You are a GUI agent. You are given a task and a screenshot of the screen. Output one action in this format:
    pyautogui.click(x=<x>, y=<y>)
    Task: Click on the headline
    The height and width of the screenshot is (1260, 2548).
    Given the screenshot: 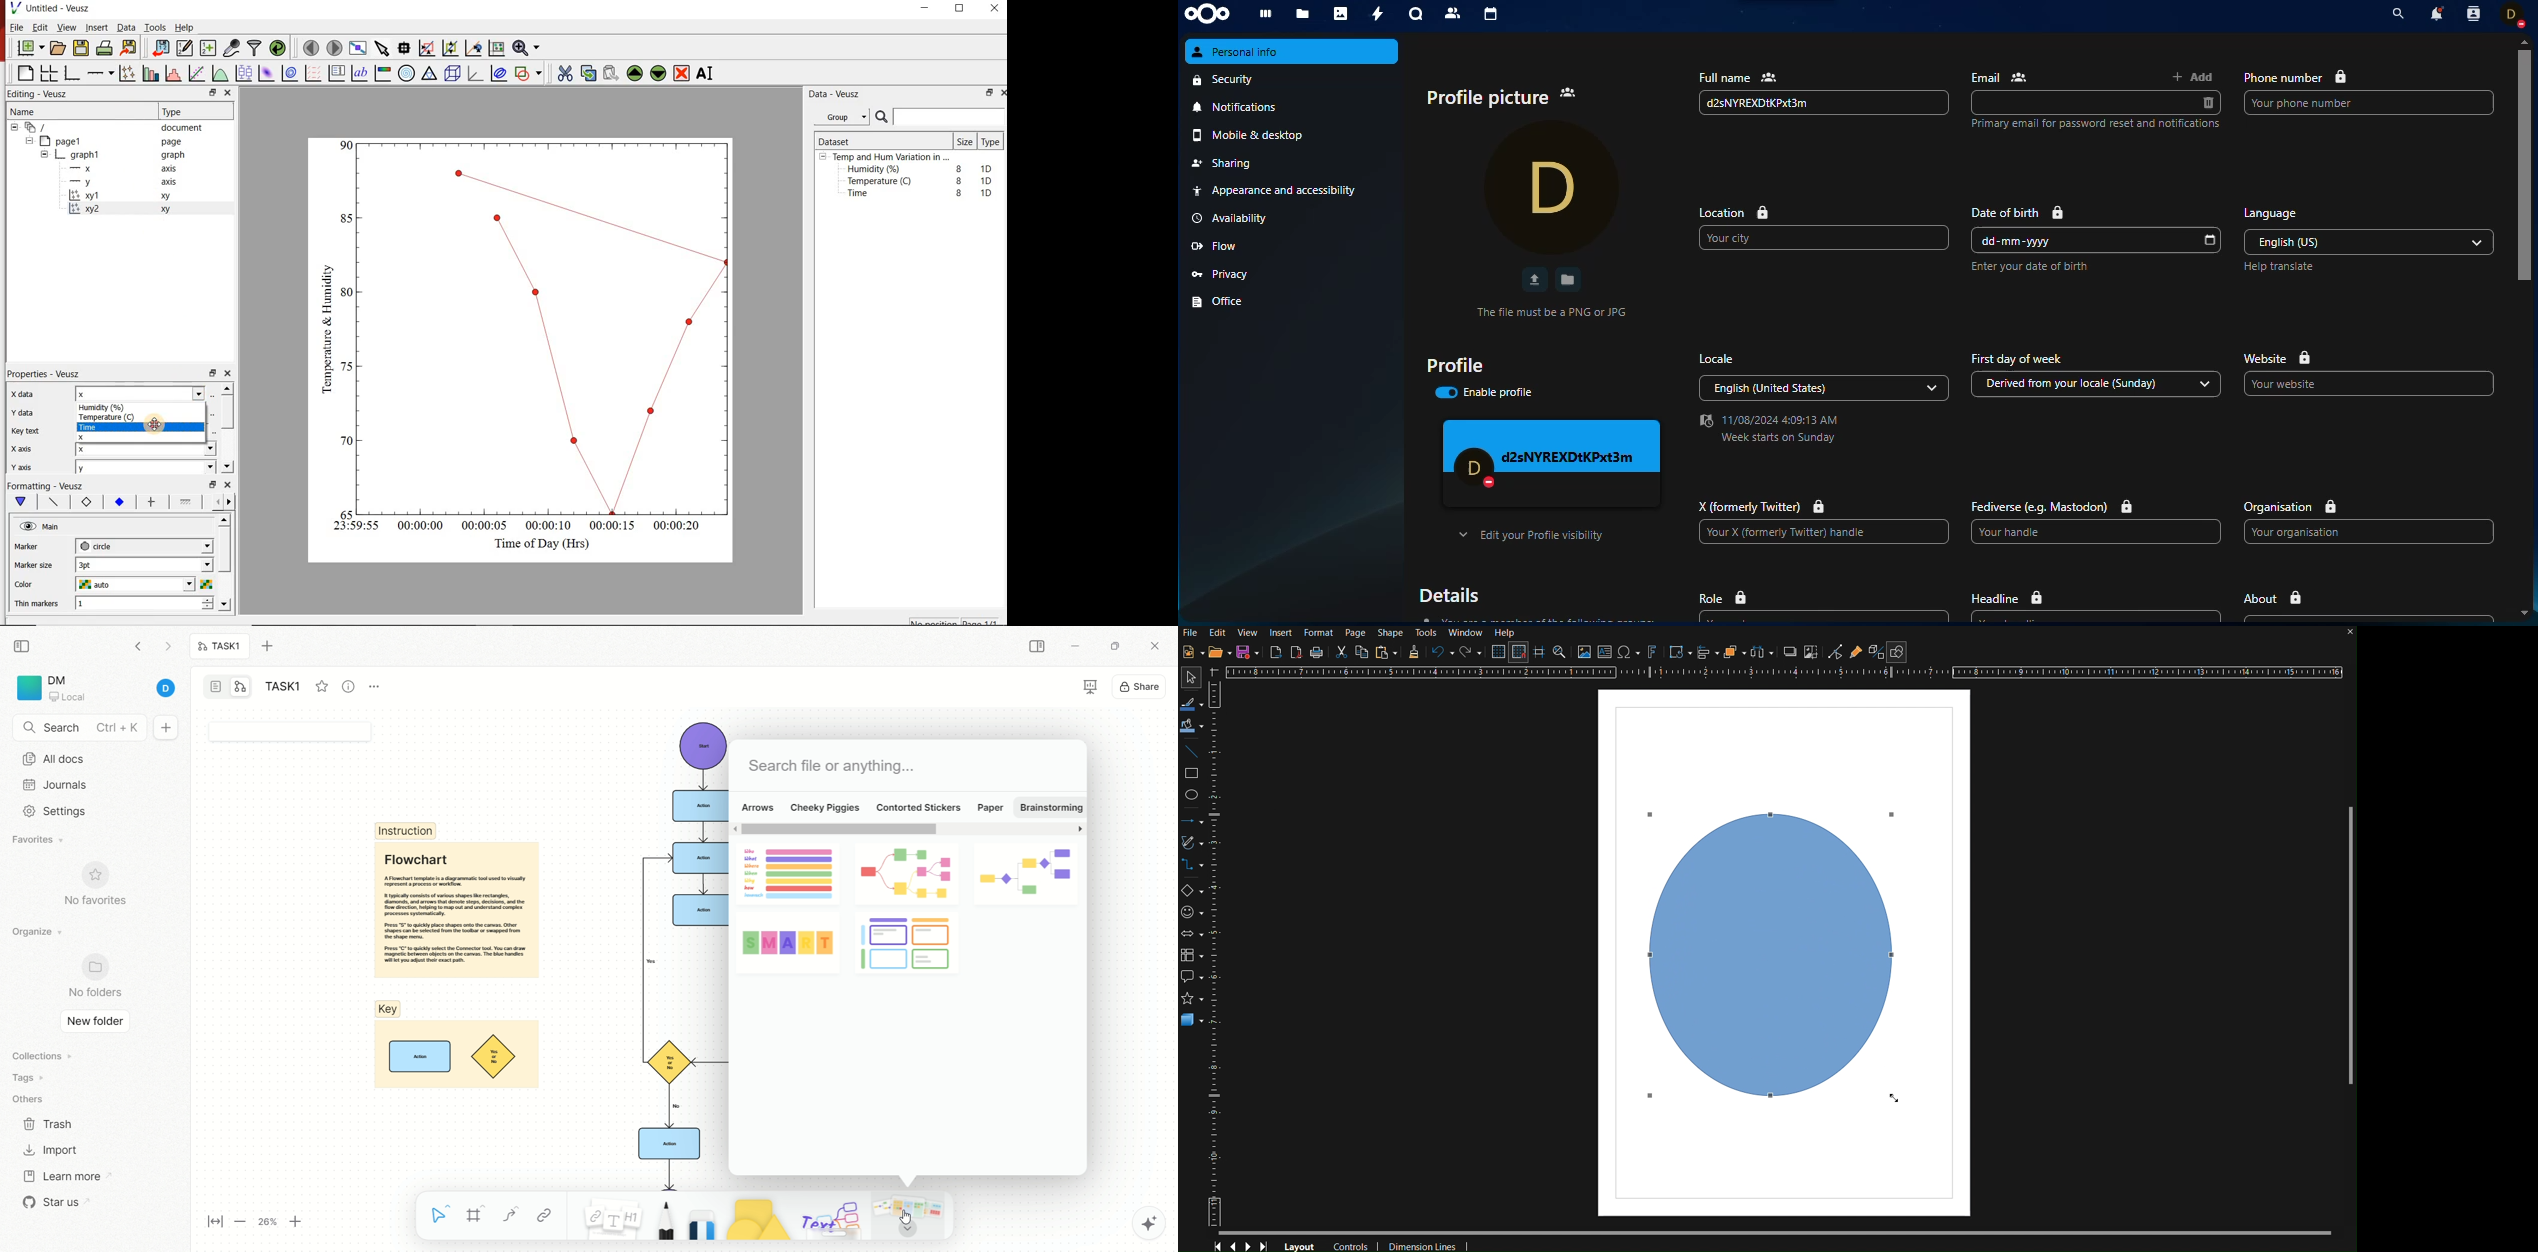 What is the action you would take?
    pyautogui.click(x=2023, y=598)
    